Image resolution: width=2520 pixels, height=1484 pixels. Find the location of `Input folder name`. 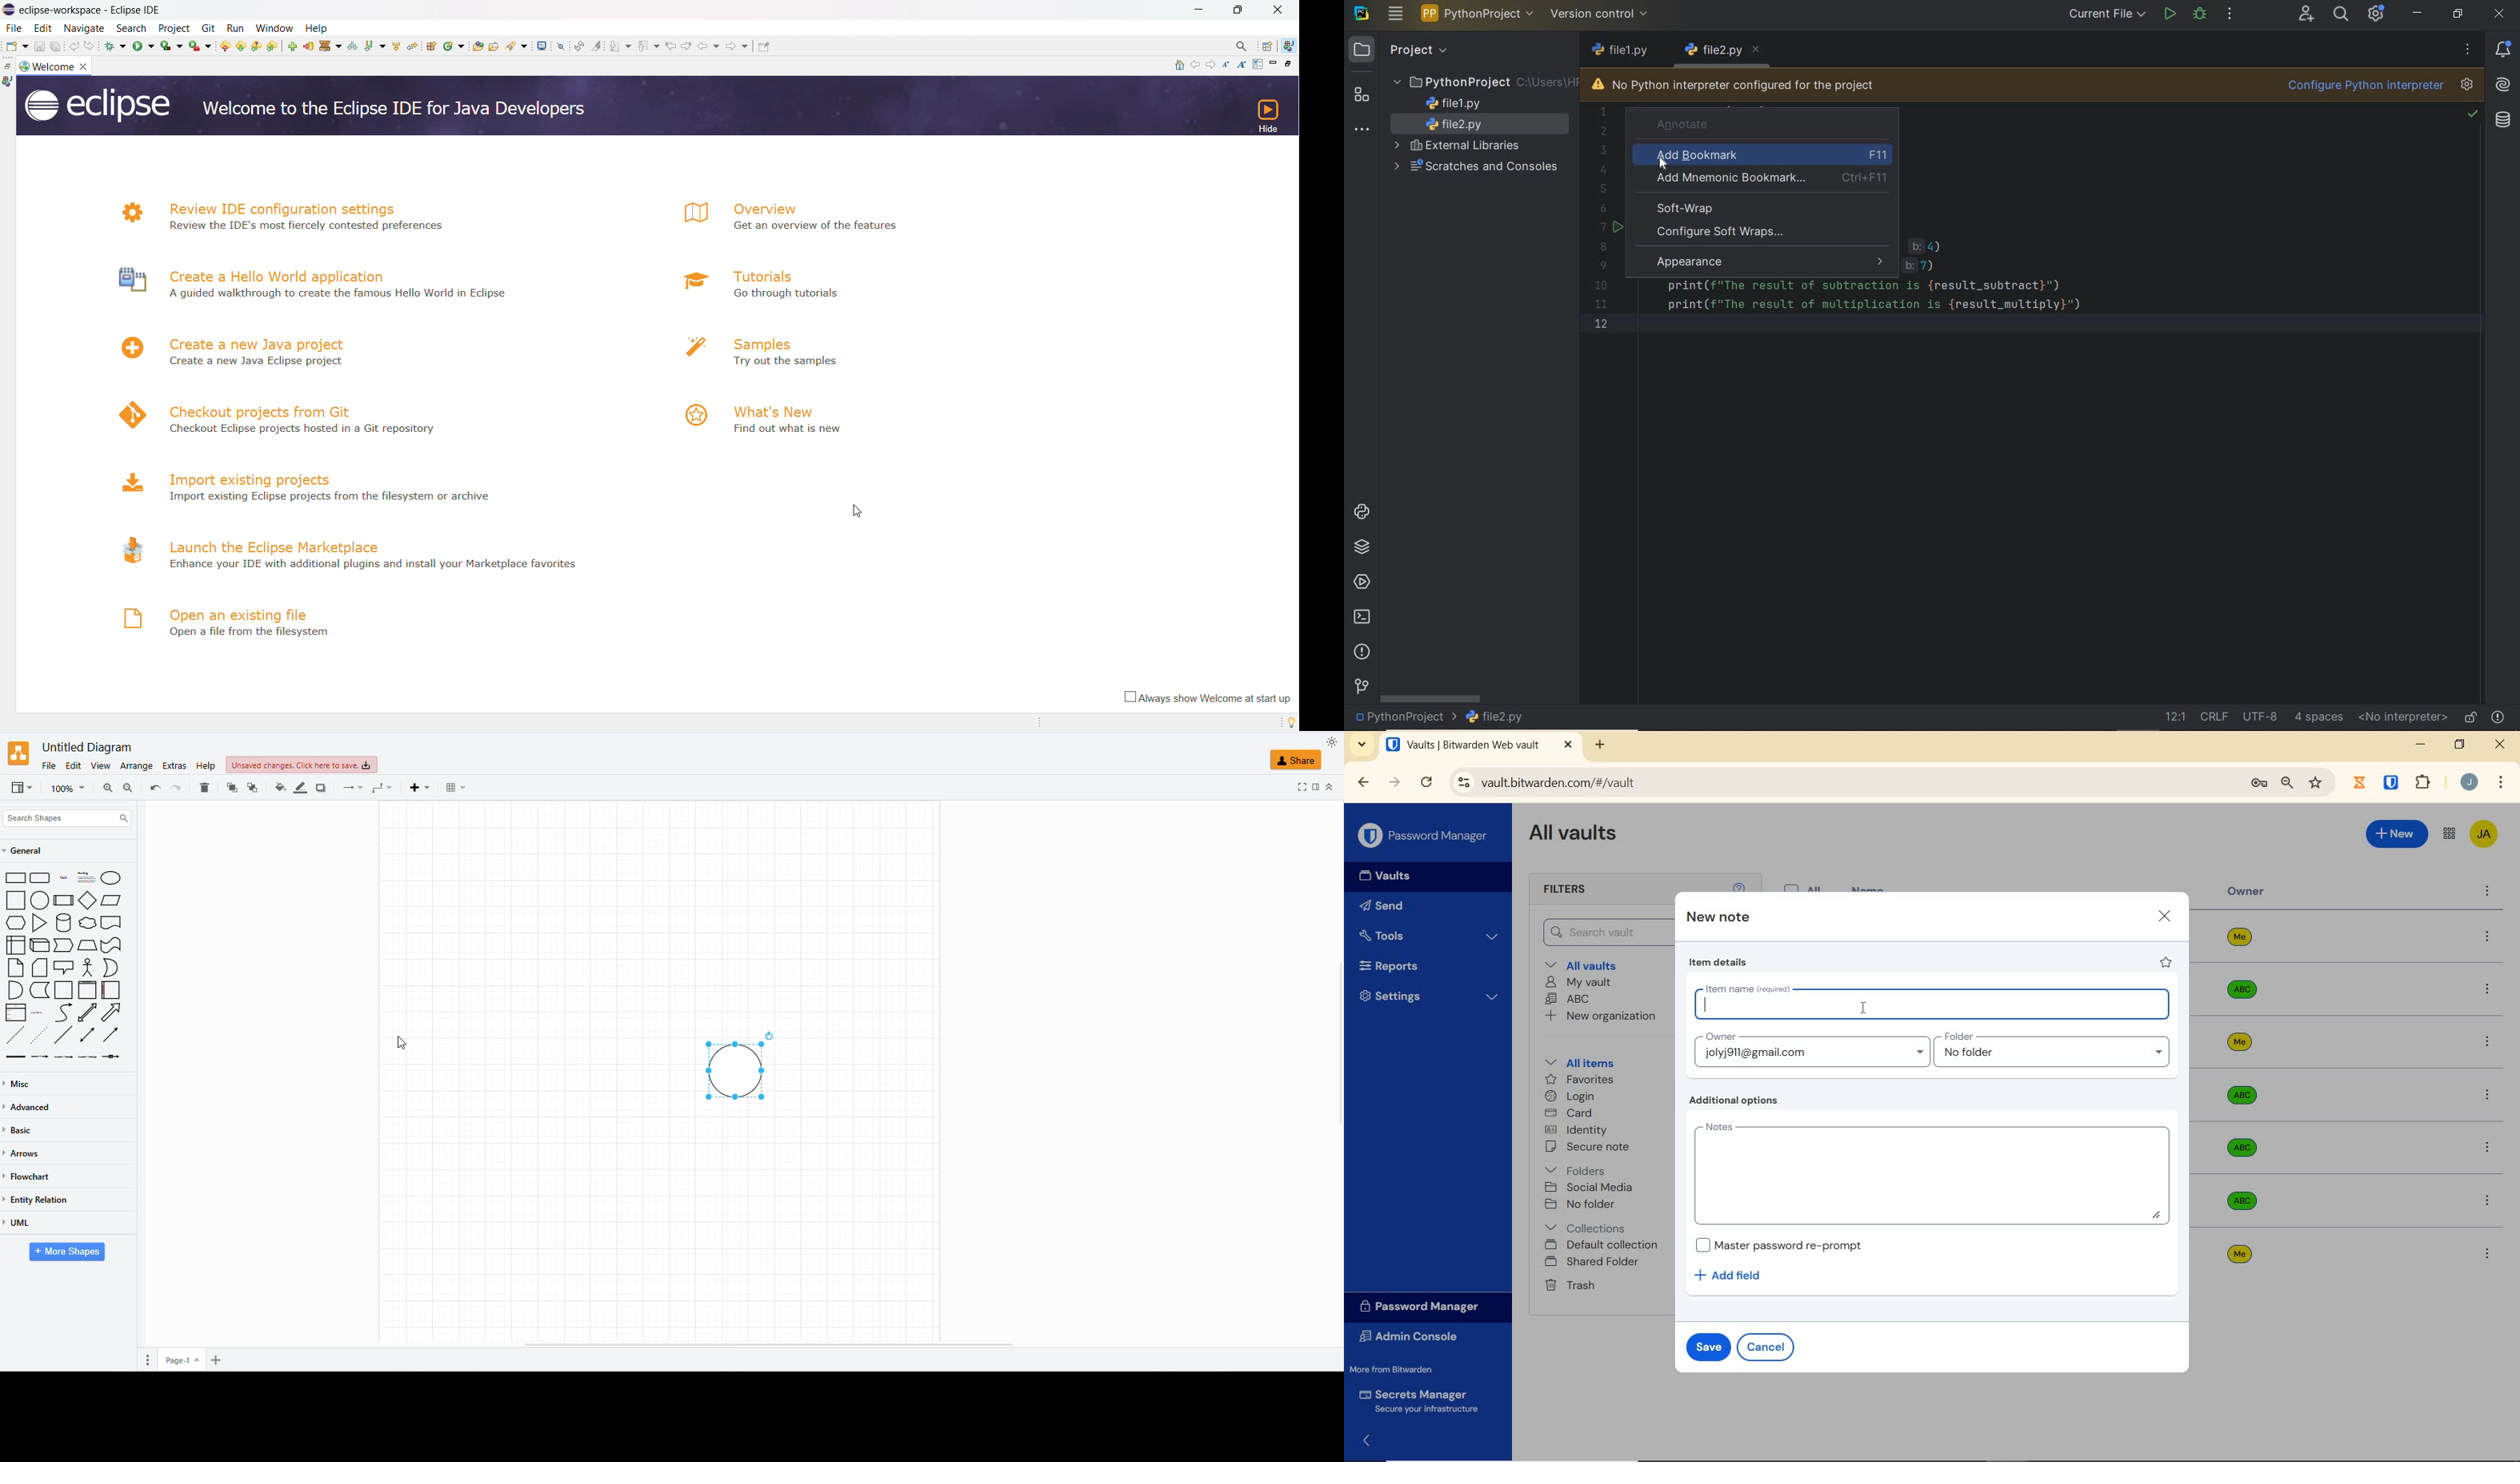

Input folder name is located at coordinates (2055, 1050).